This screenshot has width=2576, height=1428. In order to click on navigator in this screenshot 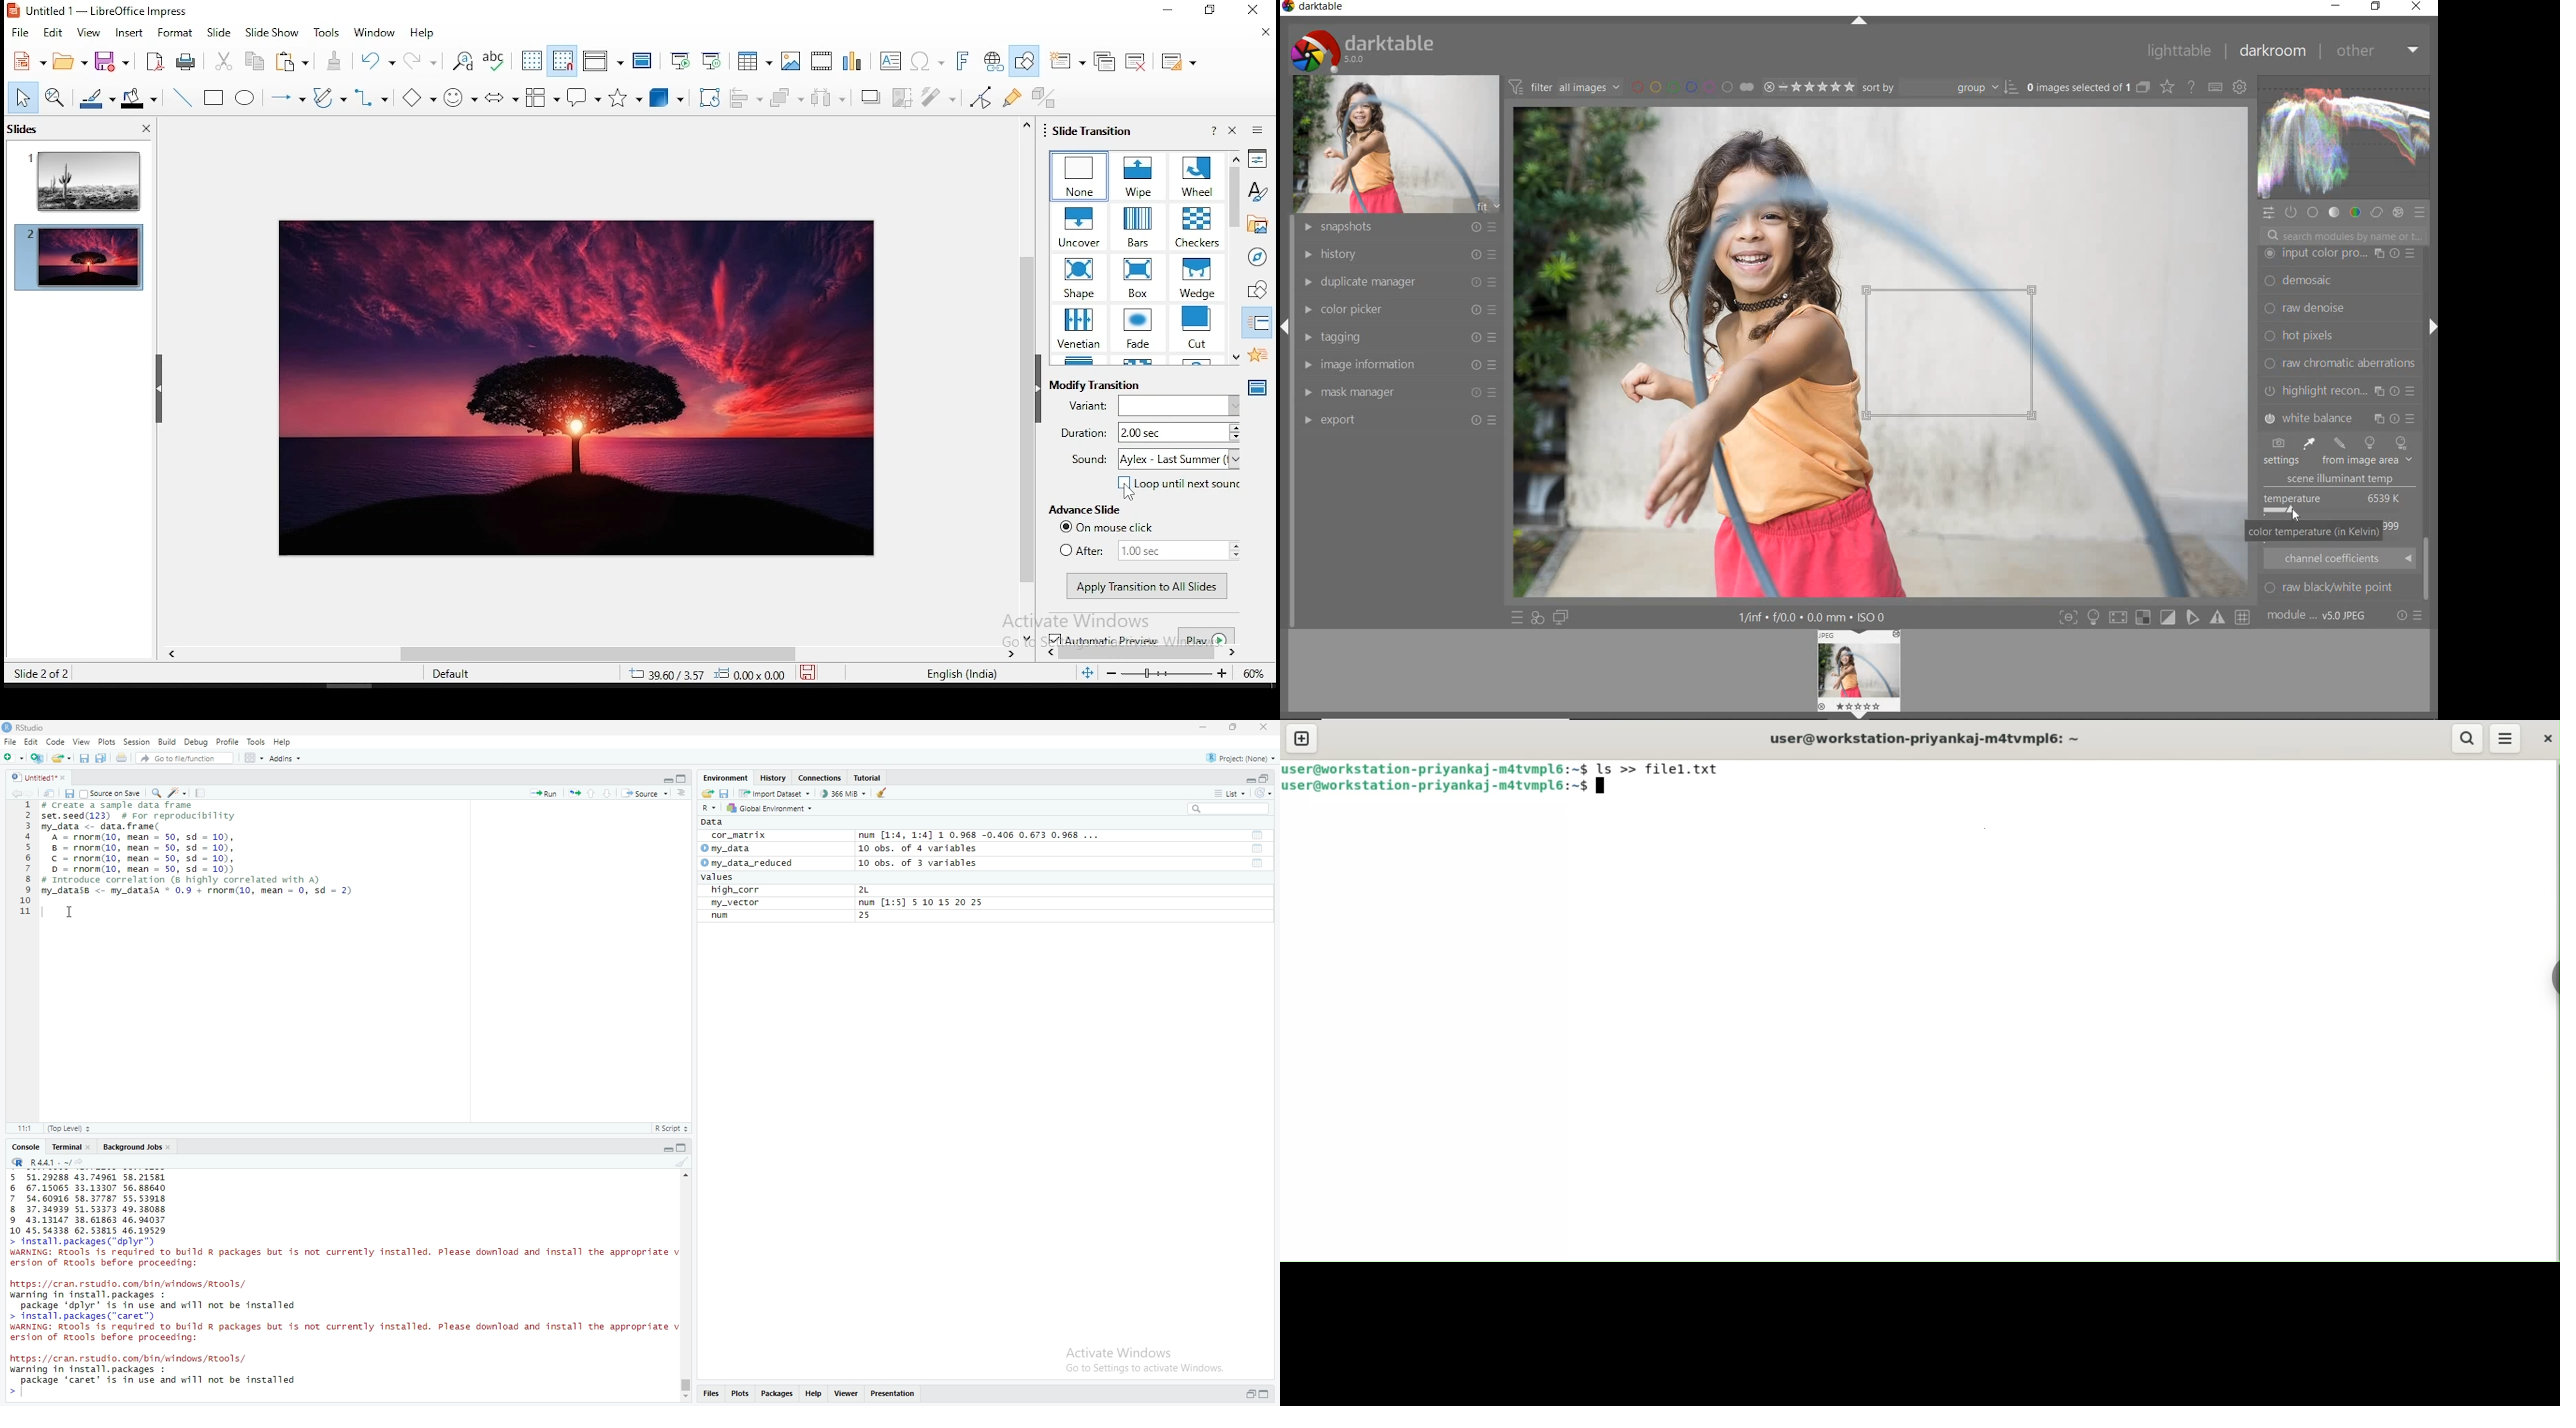, I will do `click(1256, 257)`.